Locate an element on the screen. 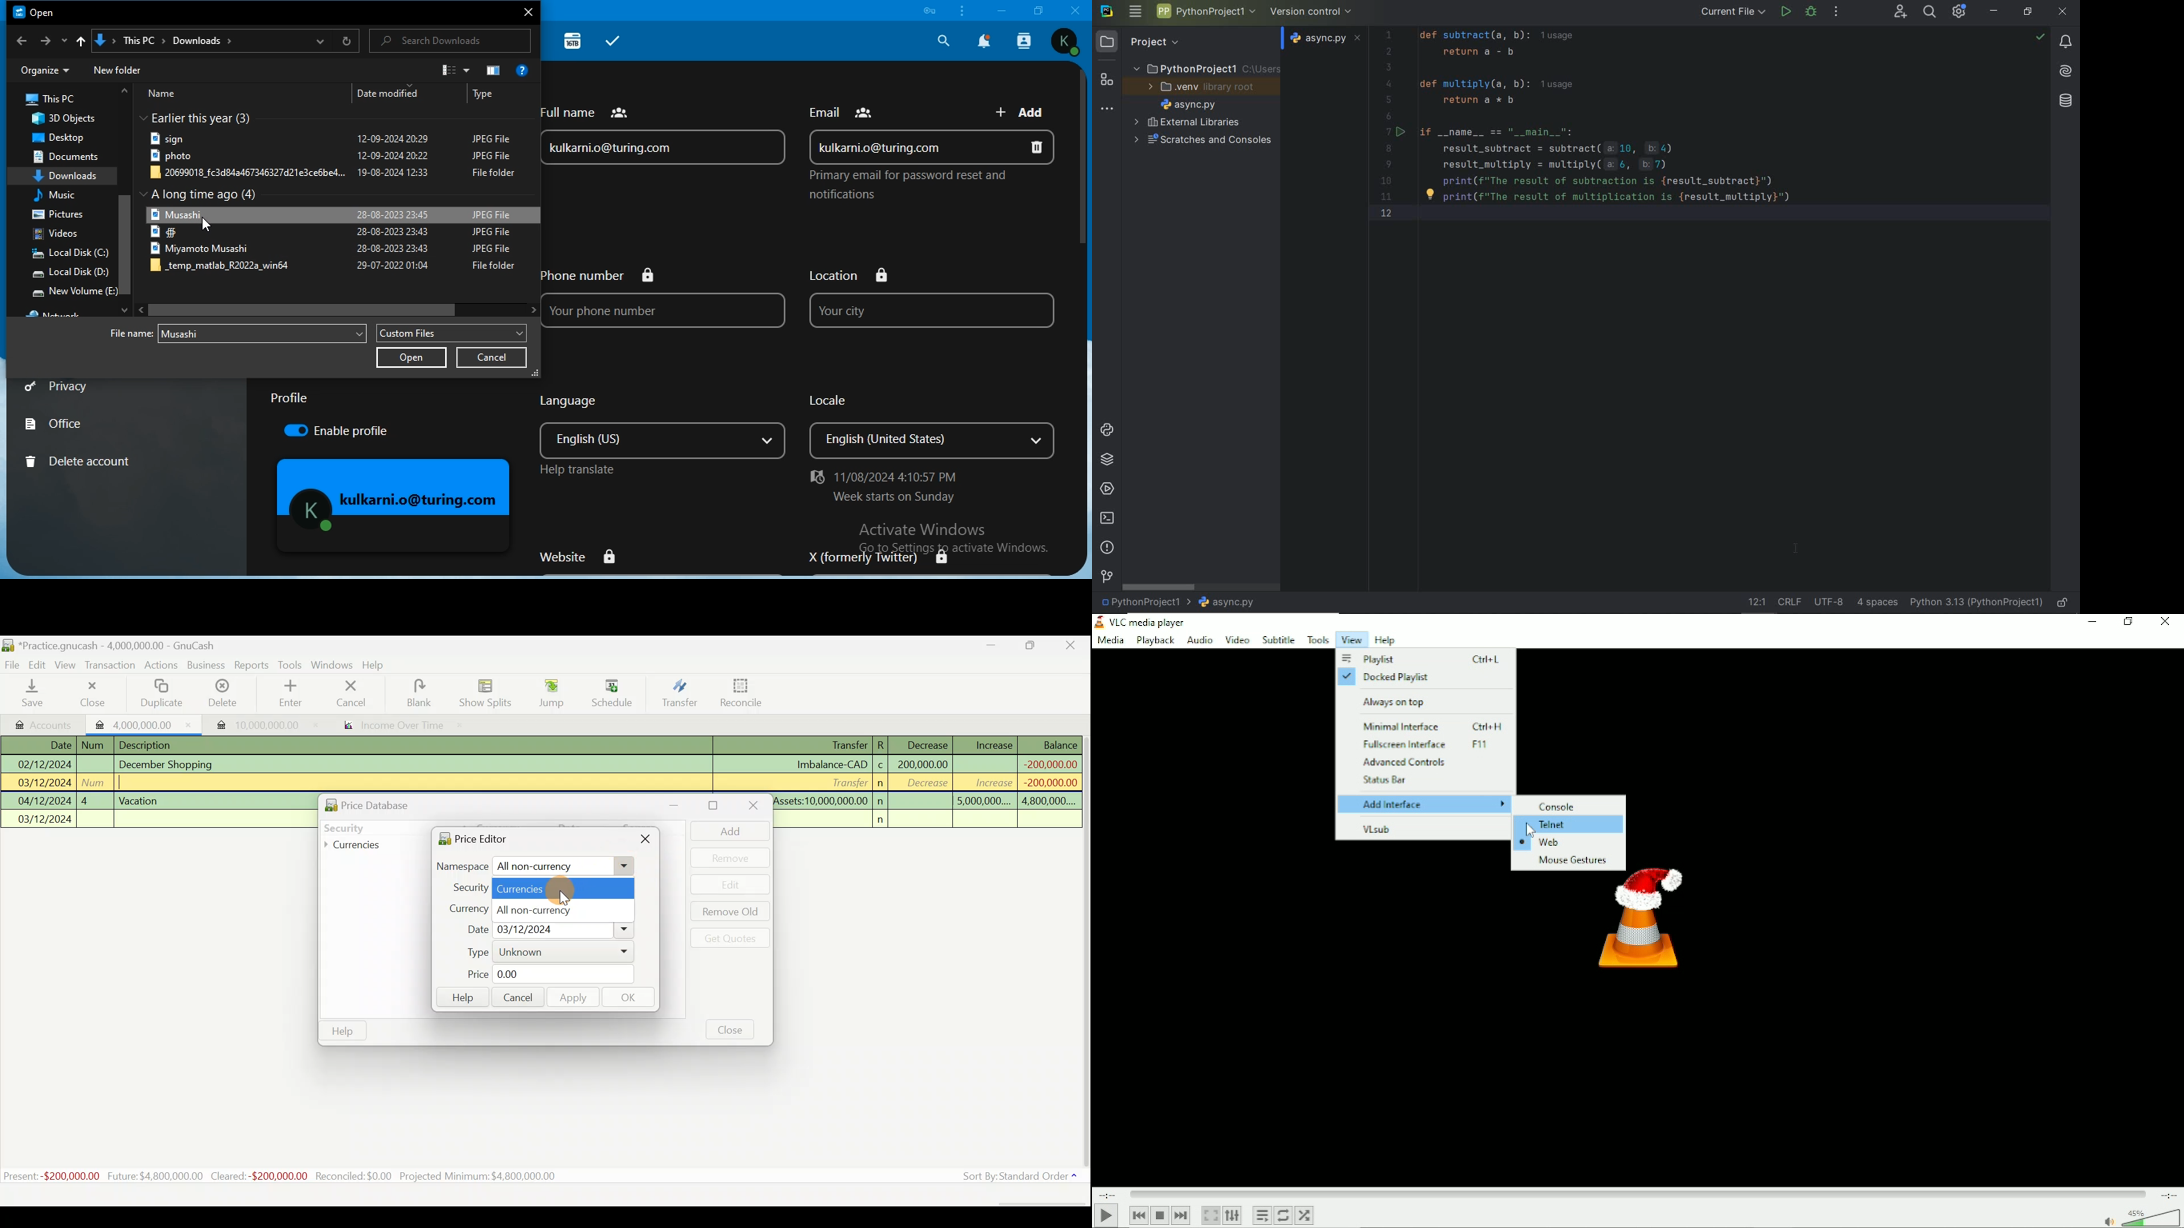 The image size is (2184, 1232). Type is located at coordinates (543, 952).